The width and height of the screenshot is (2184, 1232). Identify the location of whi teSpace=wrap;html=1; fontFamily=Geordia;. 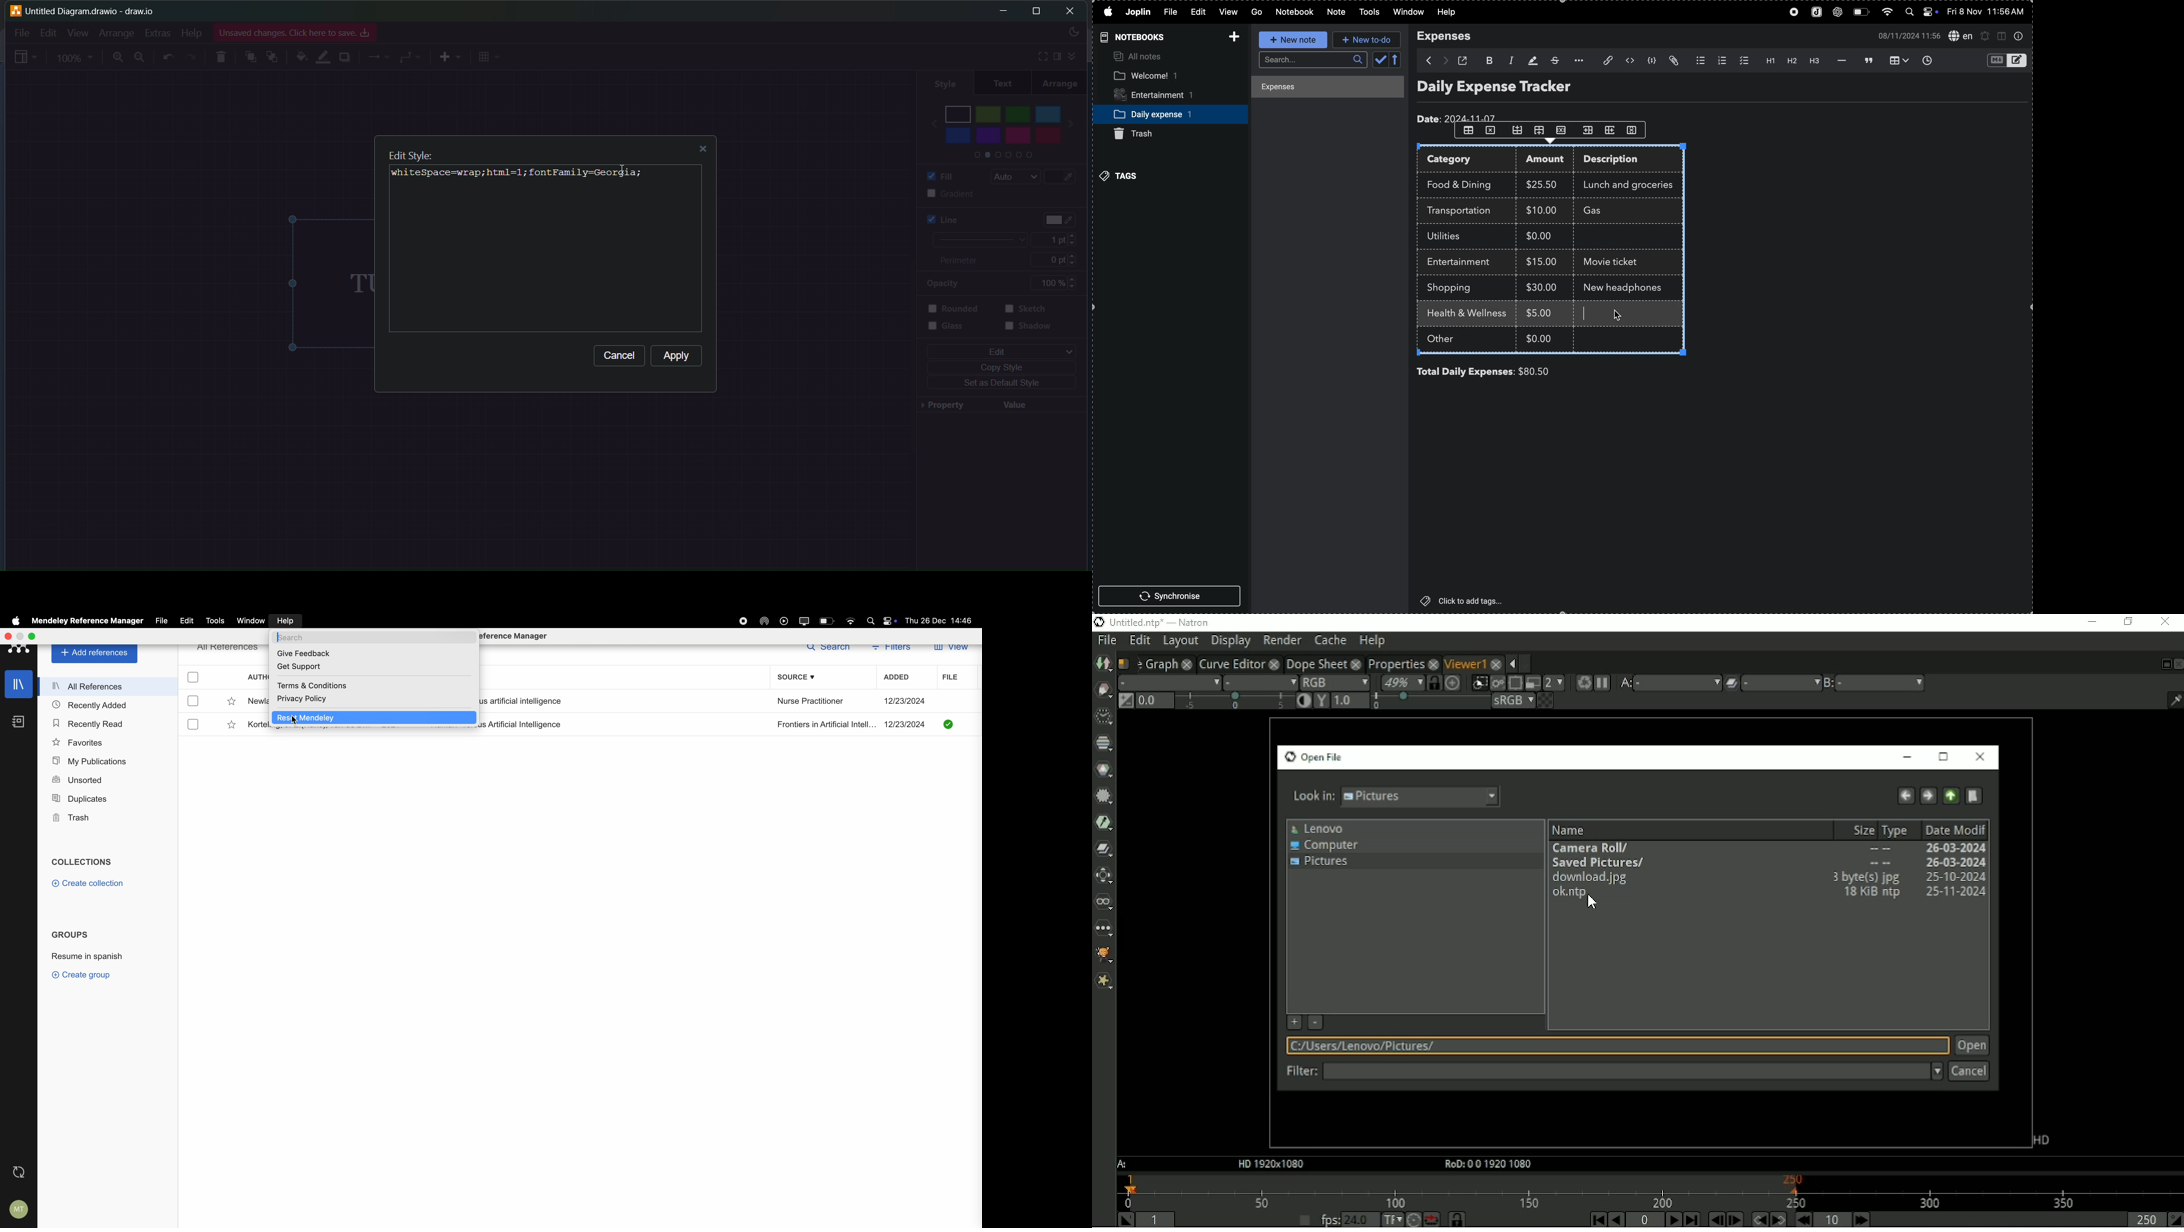
(519, 175).